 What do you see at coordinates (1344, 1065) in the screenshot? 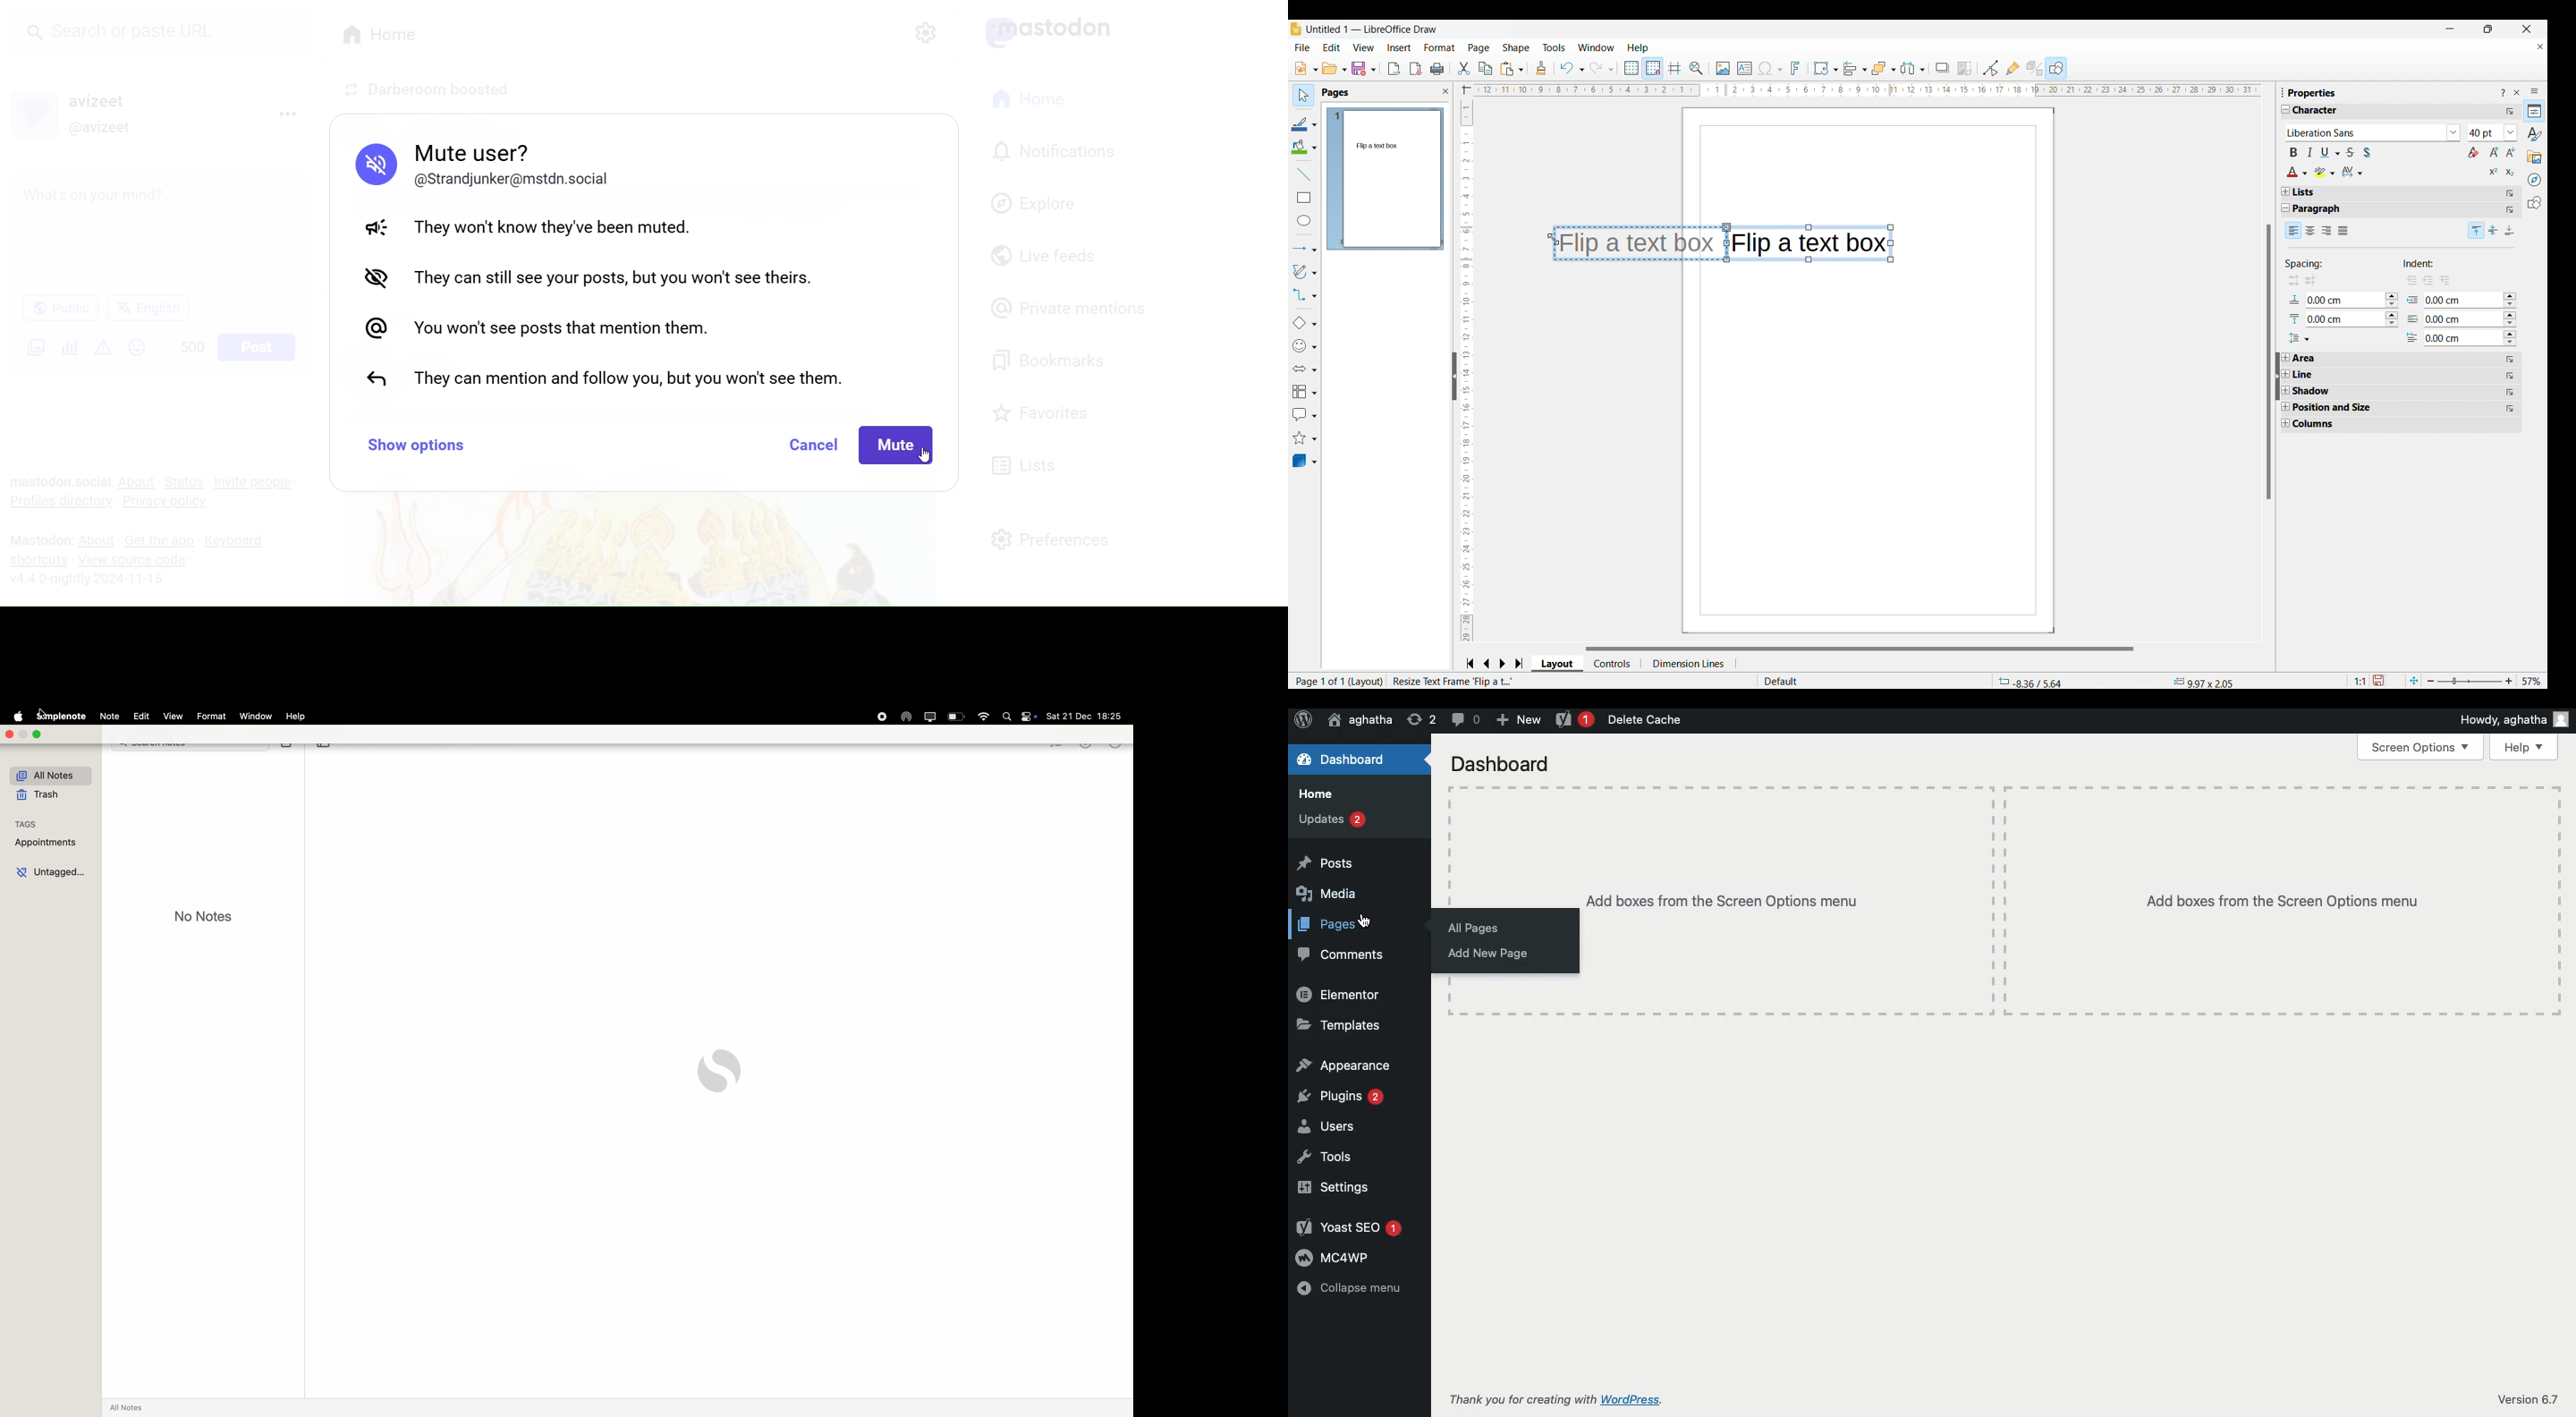
I see `Appearance` at bounding box center [1344, 1065].